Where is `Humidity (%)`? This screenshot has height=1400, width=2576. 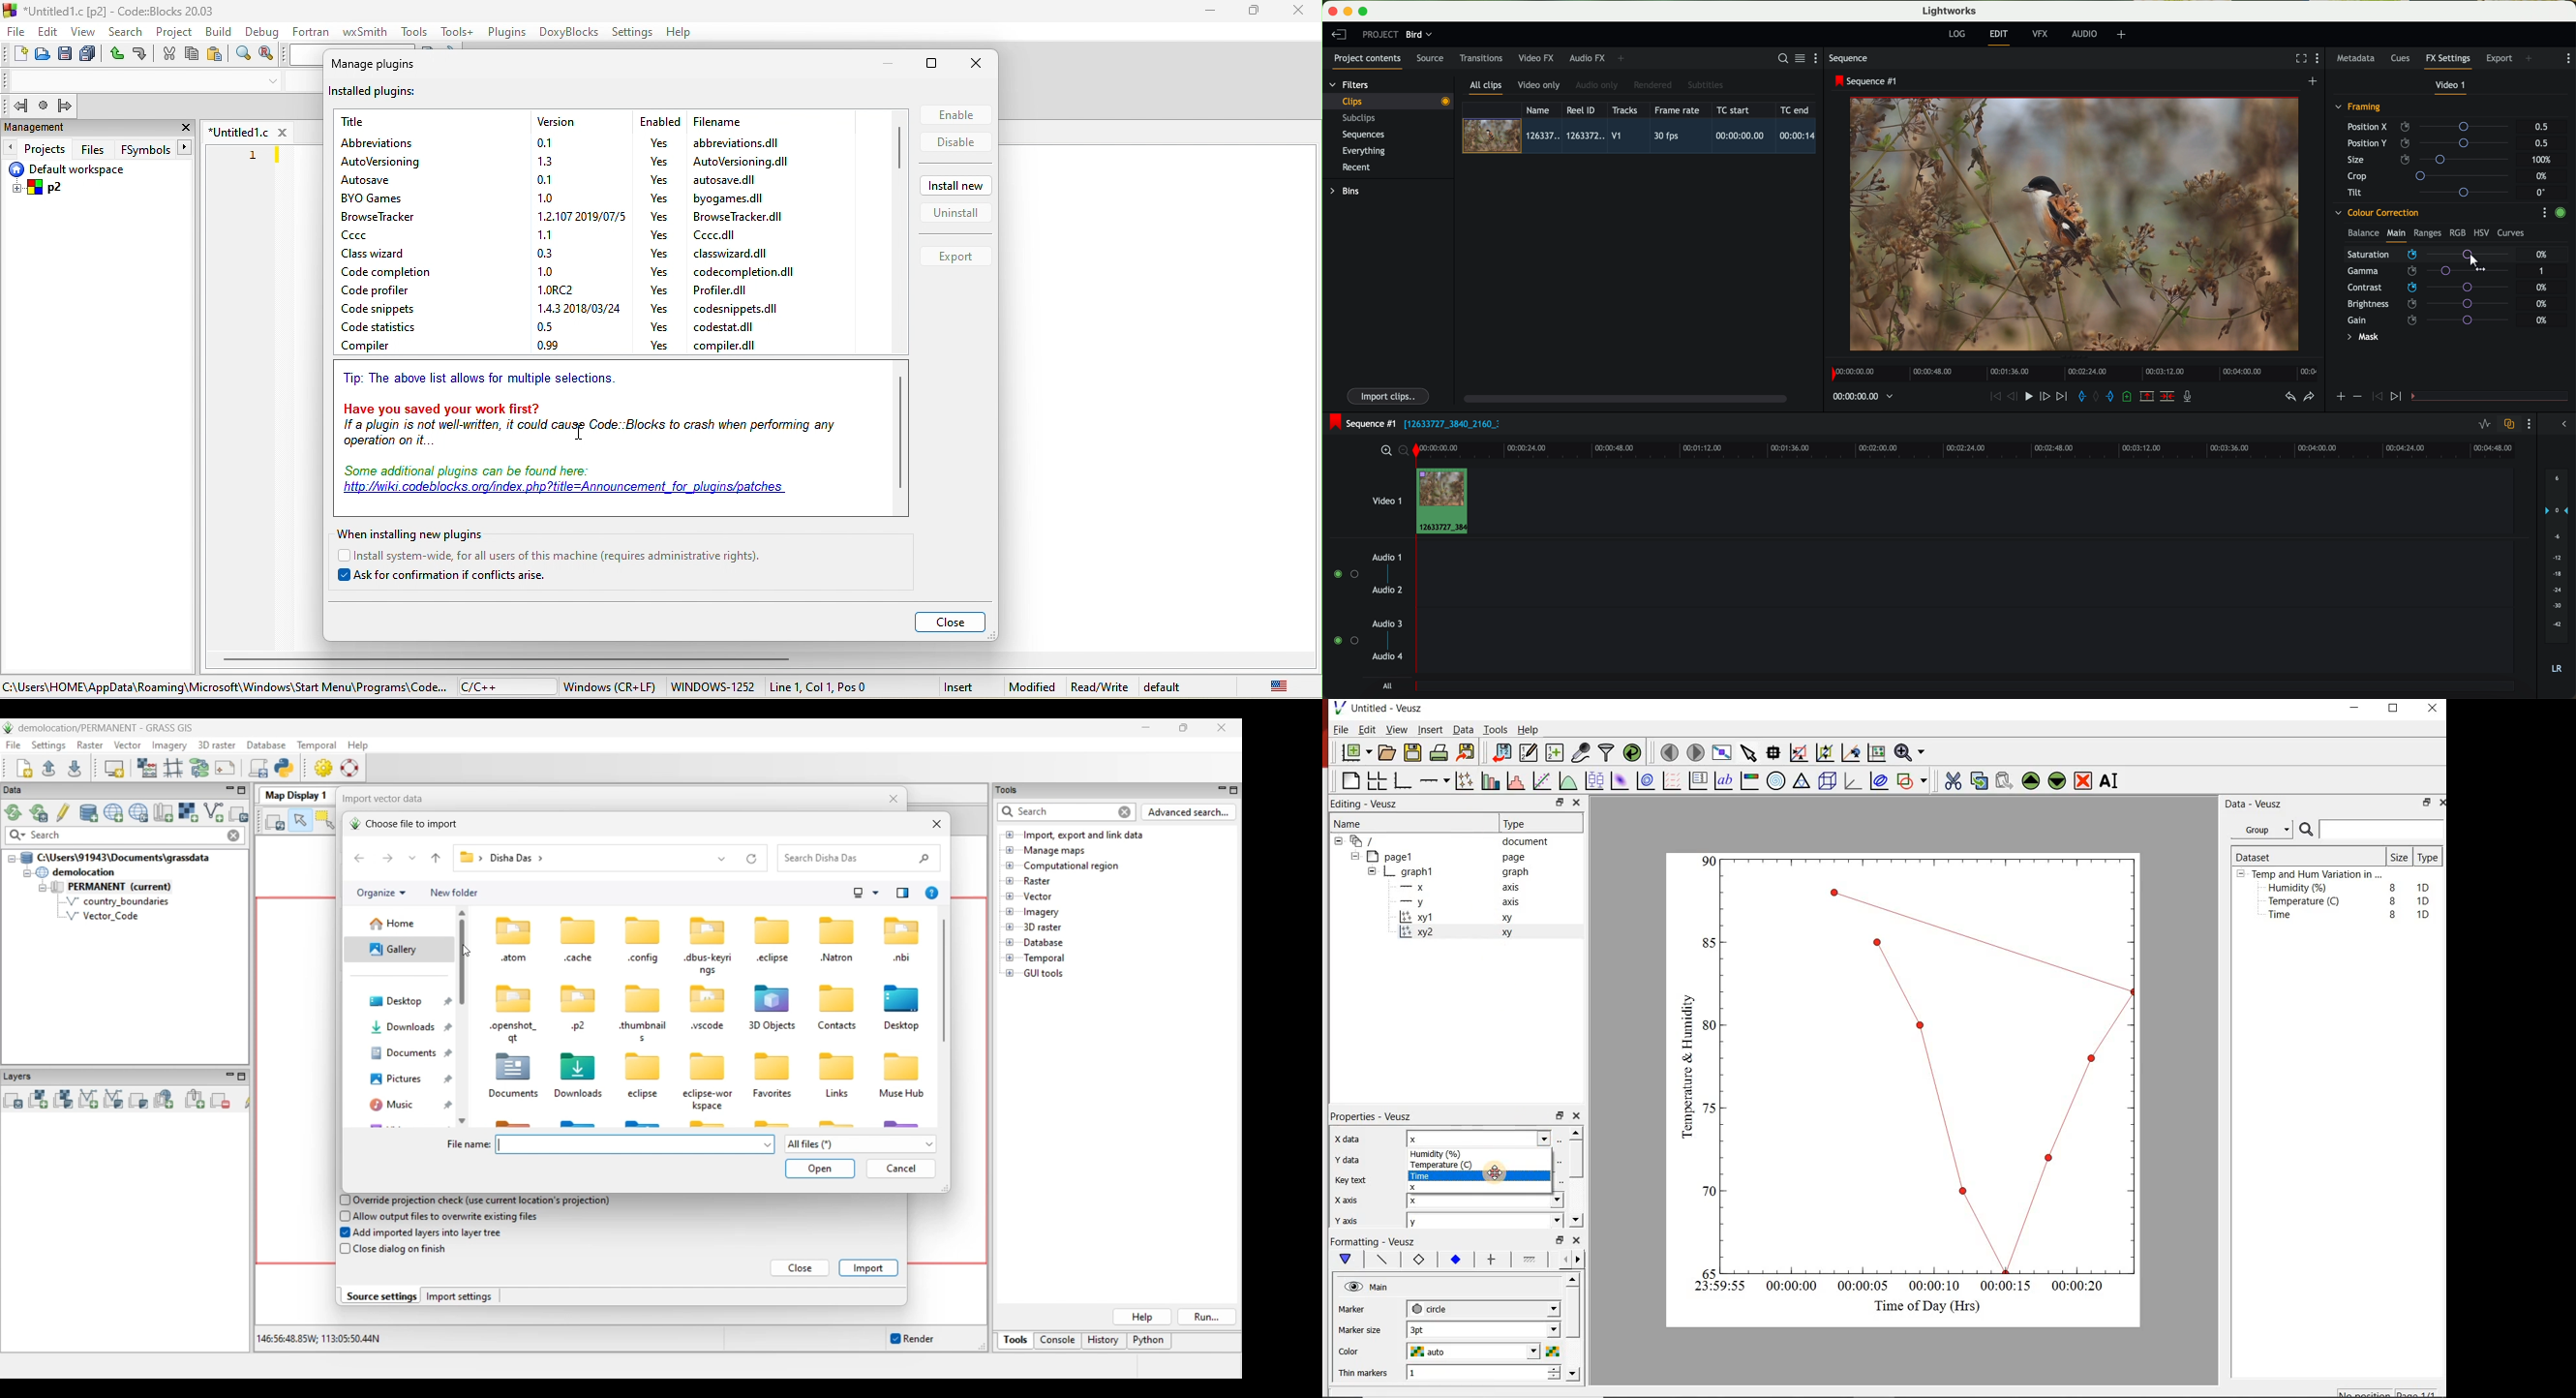
Humidity (%) is located at coordinates (2301, 888).